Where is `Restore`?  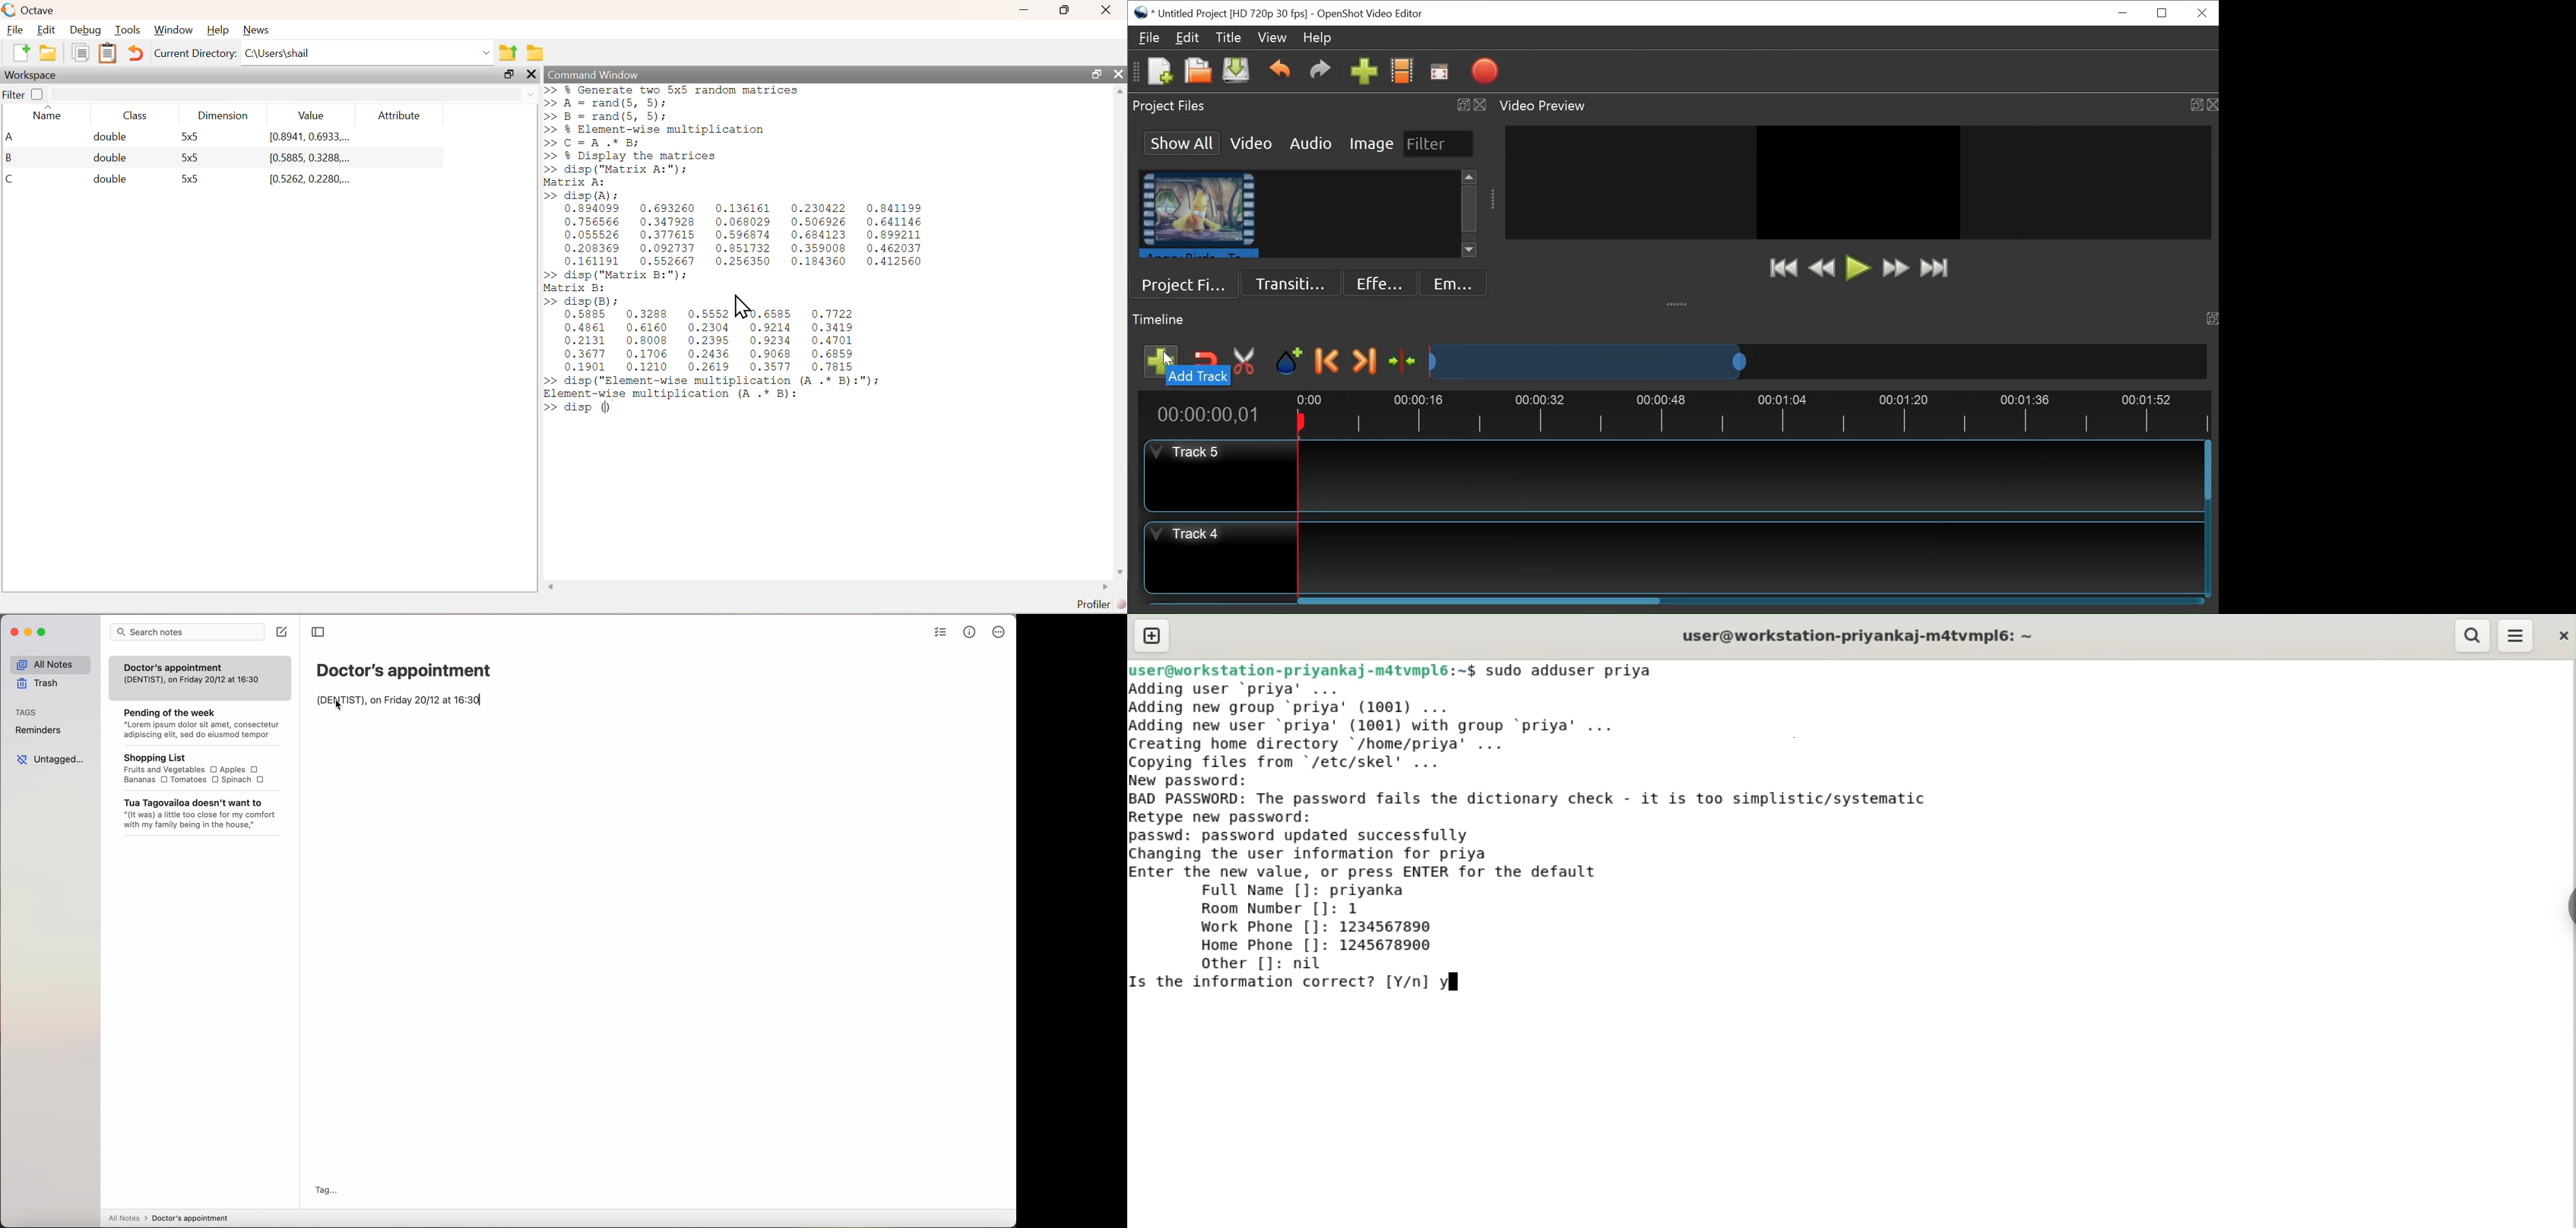
Restore is located at coordinates (2163, 13).